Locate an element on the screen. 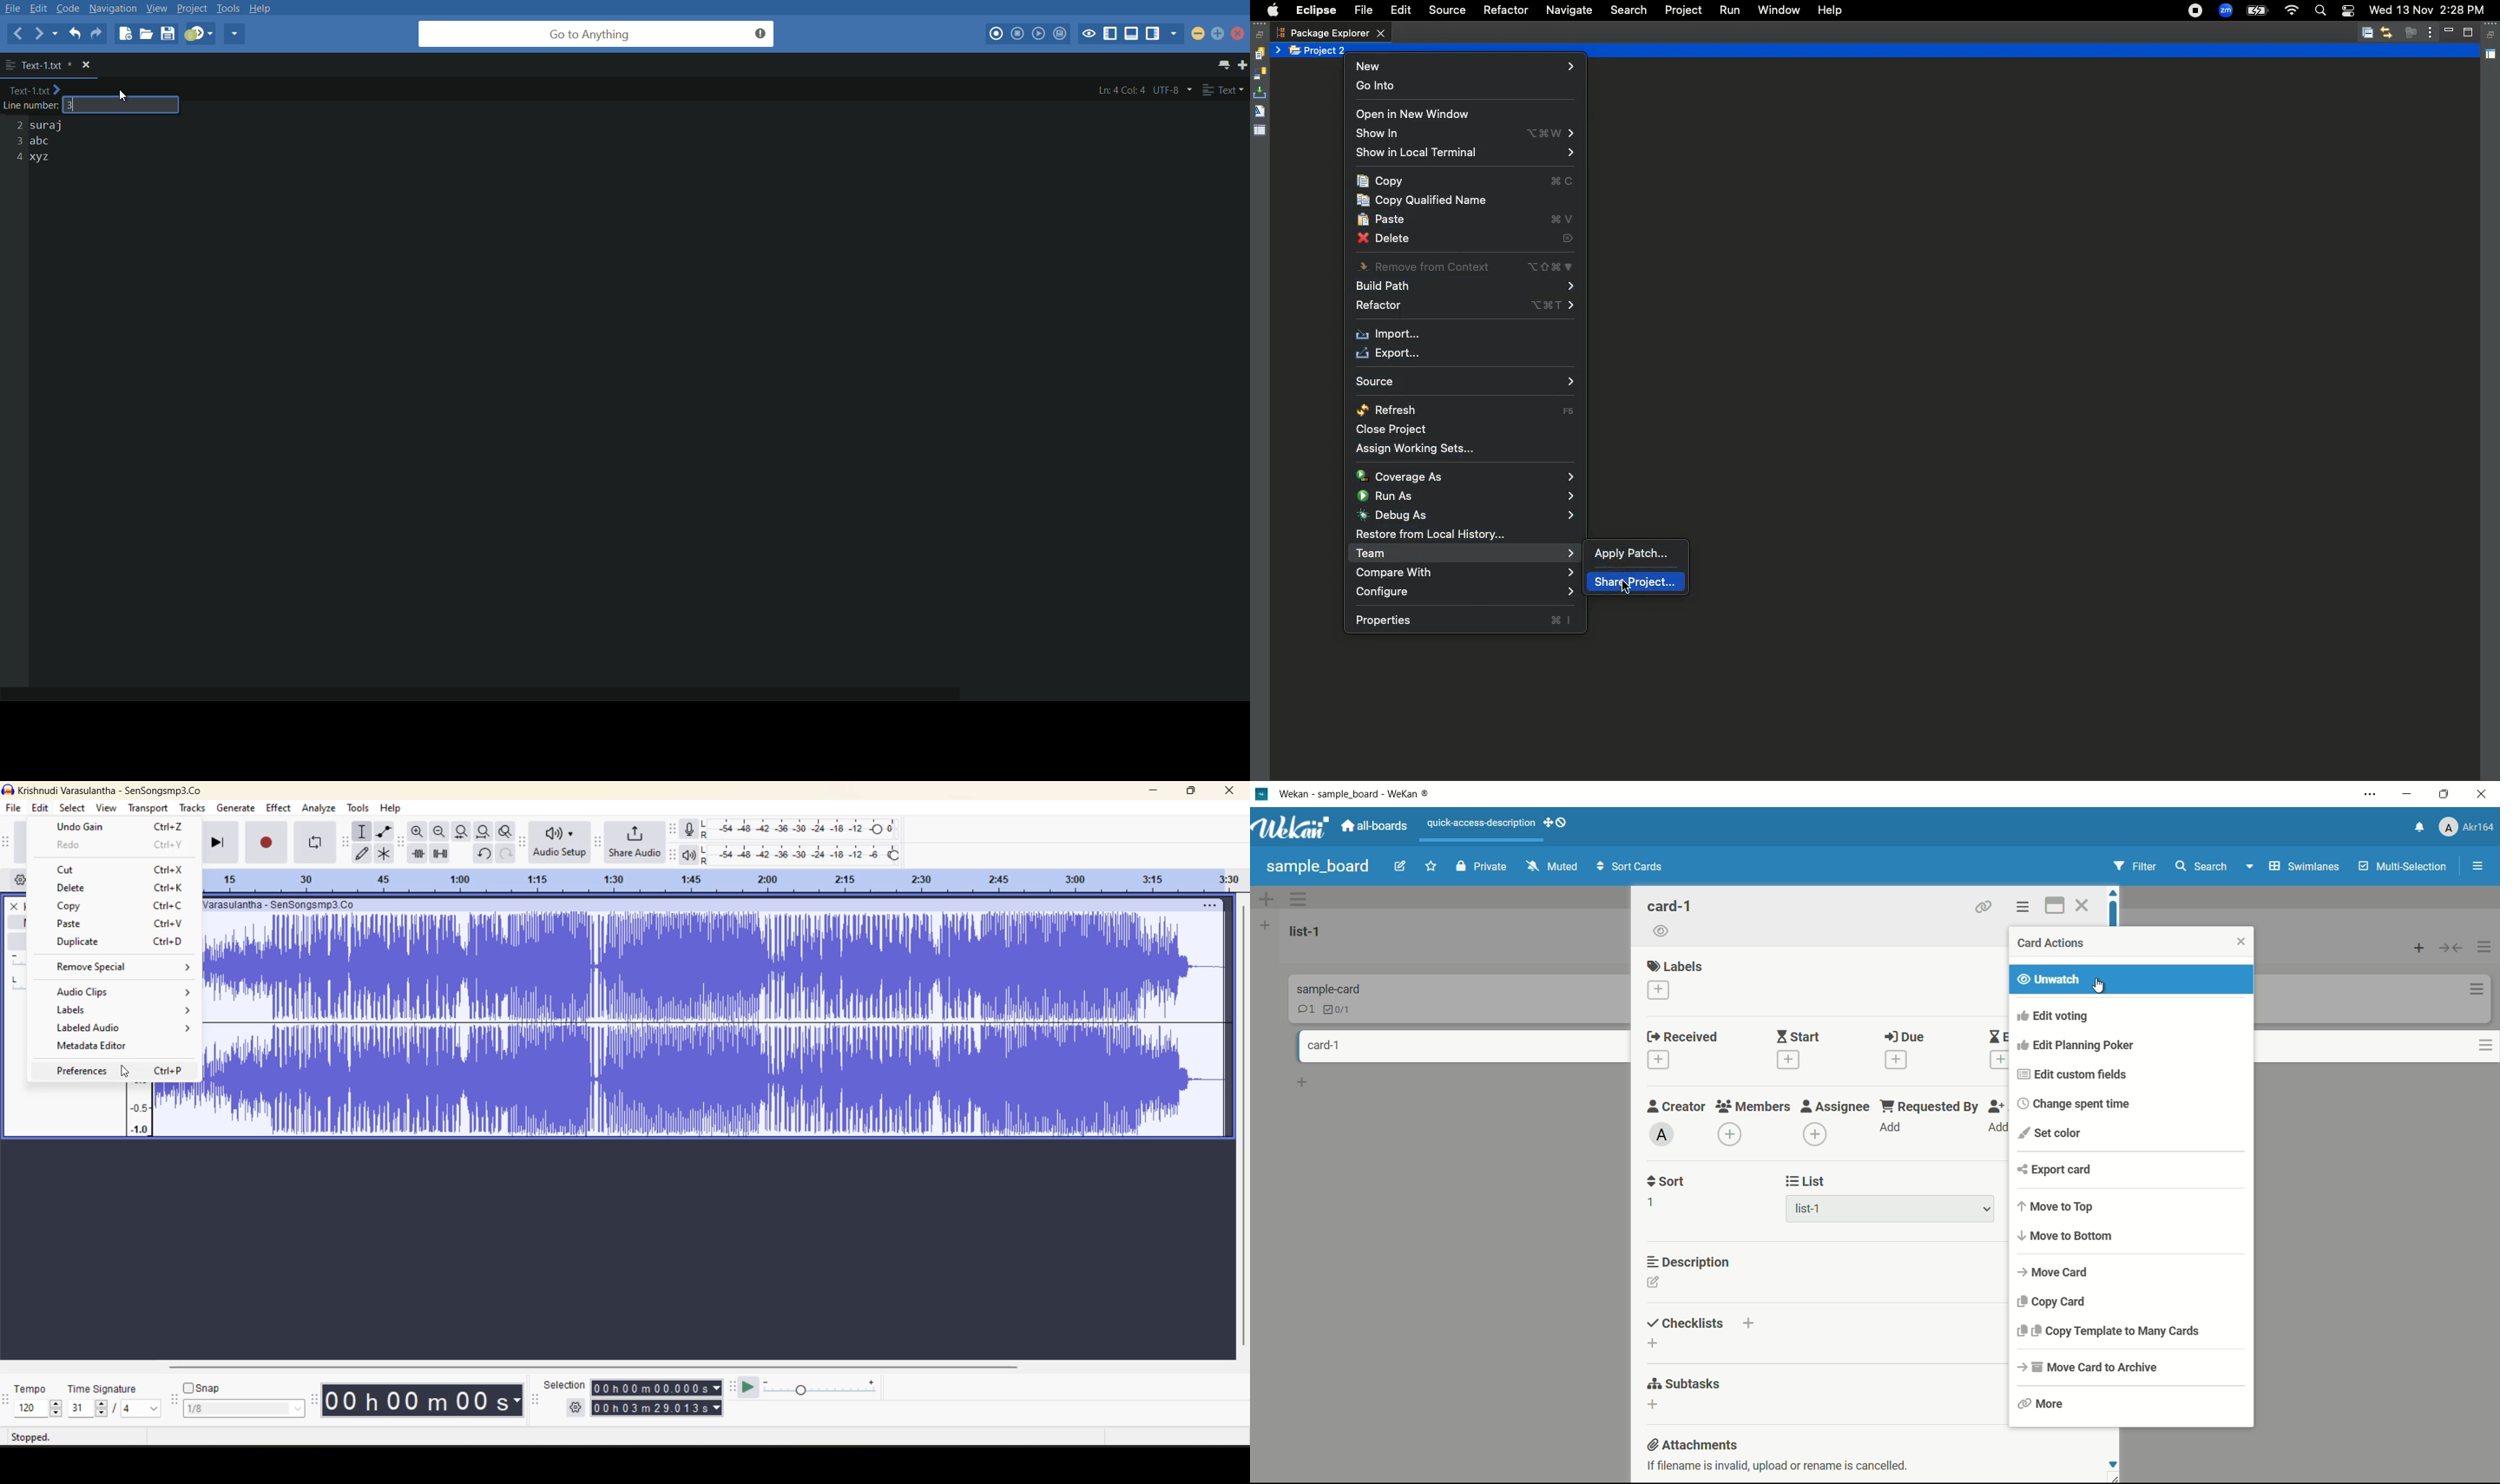 The width and height of the screenshot is (2520, 1484). tempo is located at coordinates (38, 1401).